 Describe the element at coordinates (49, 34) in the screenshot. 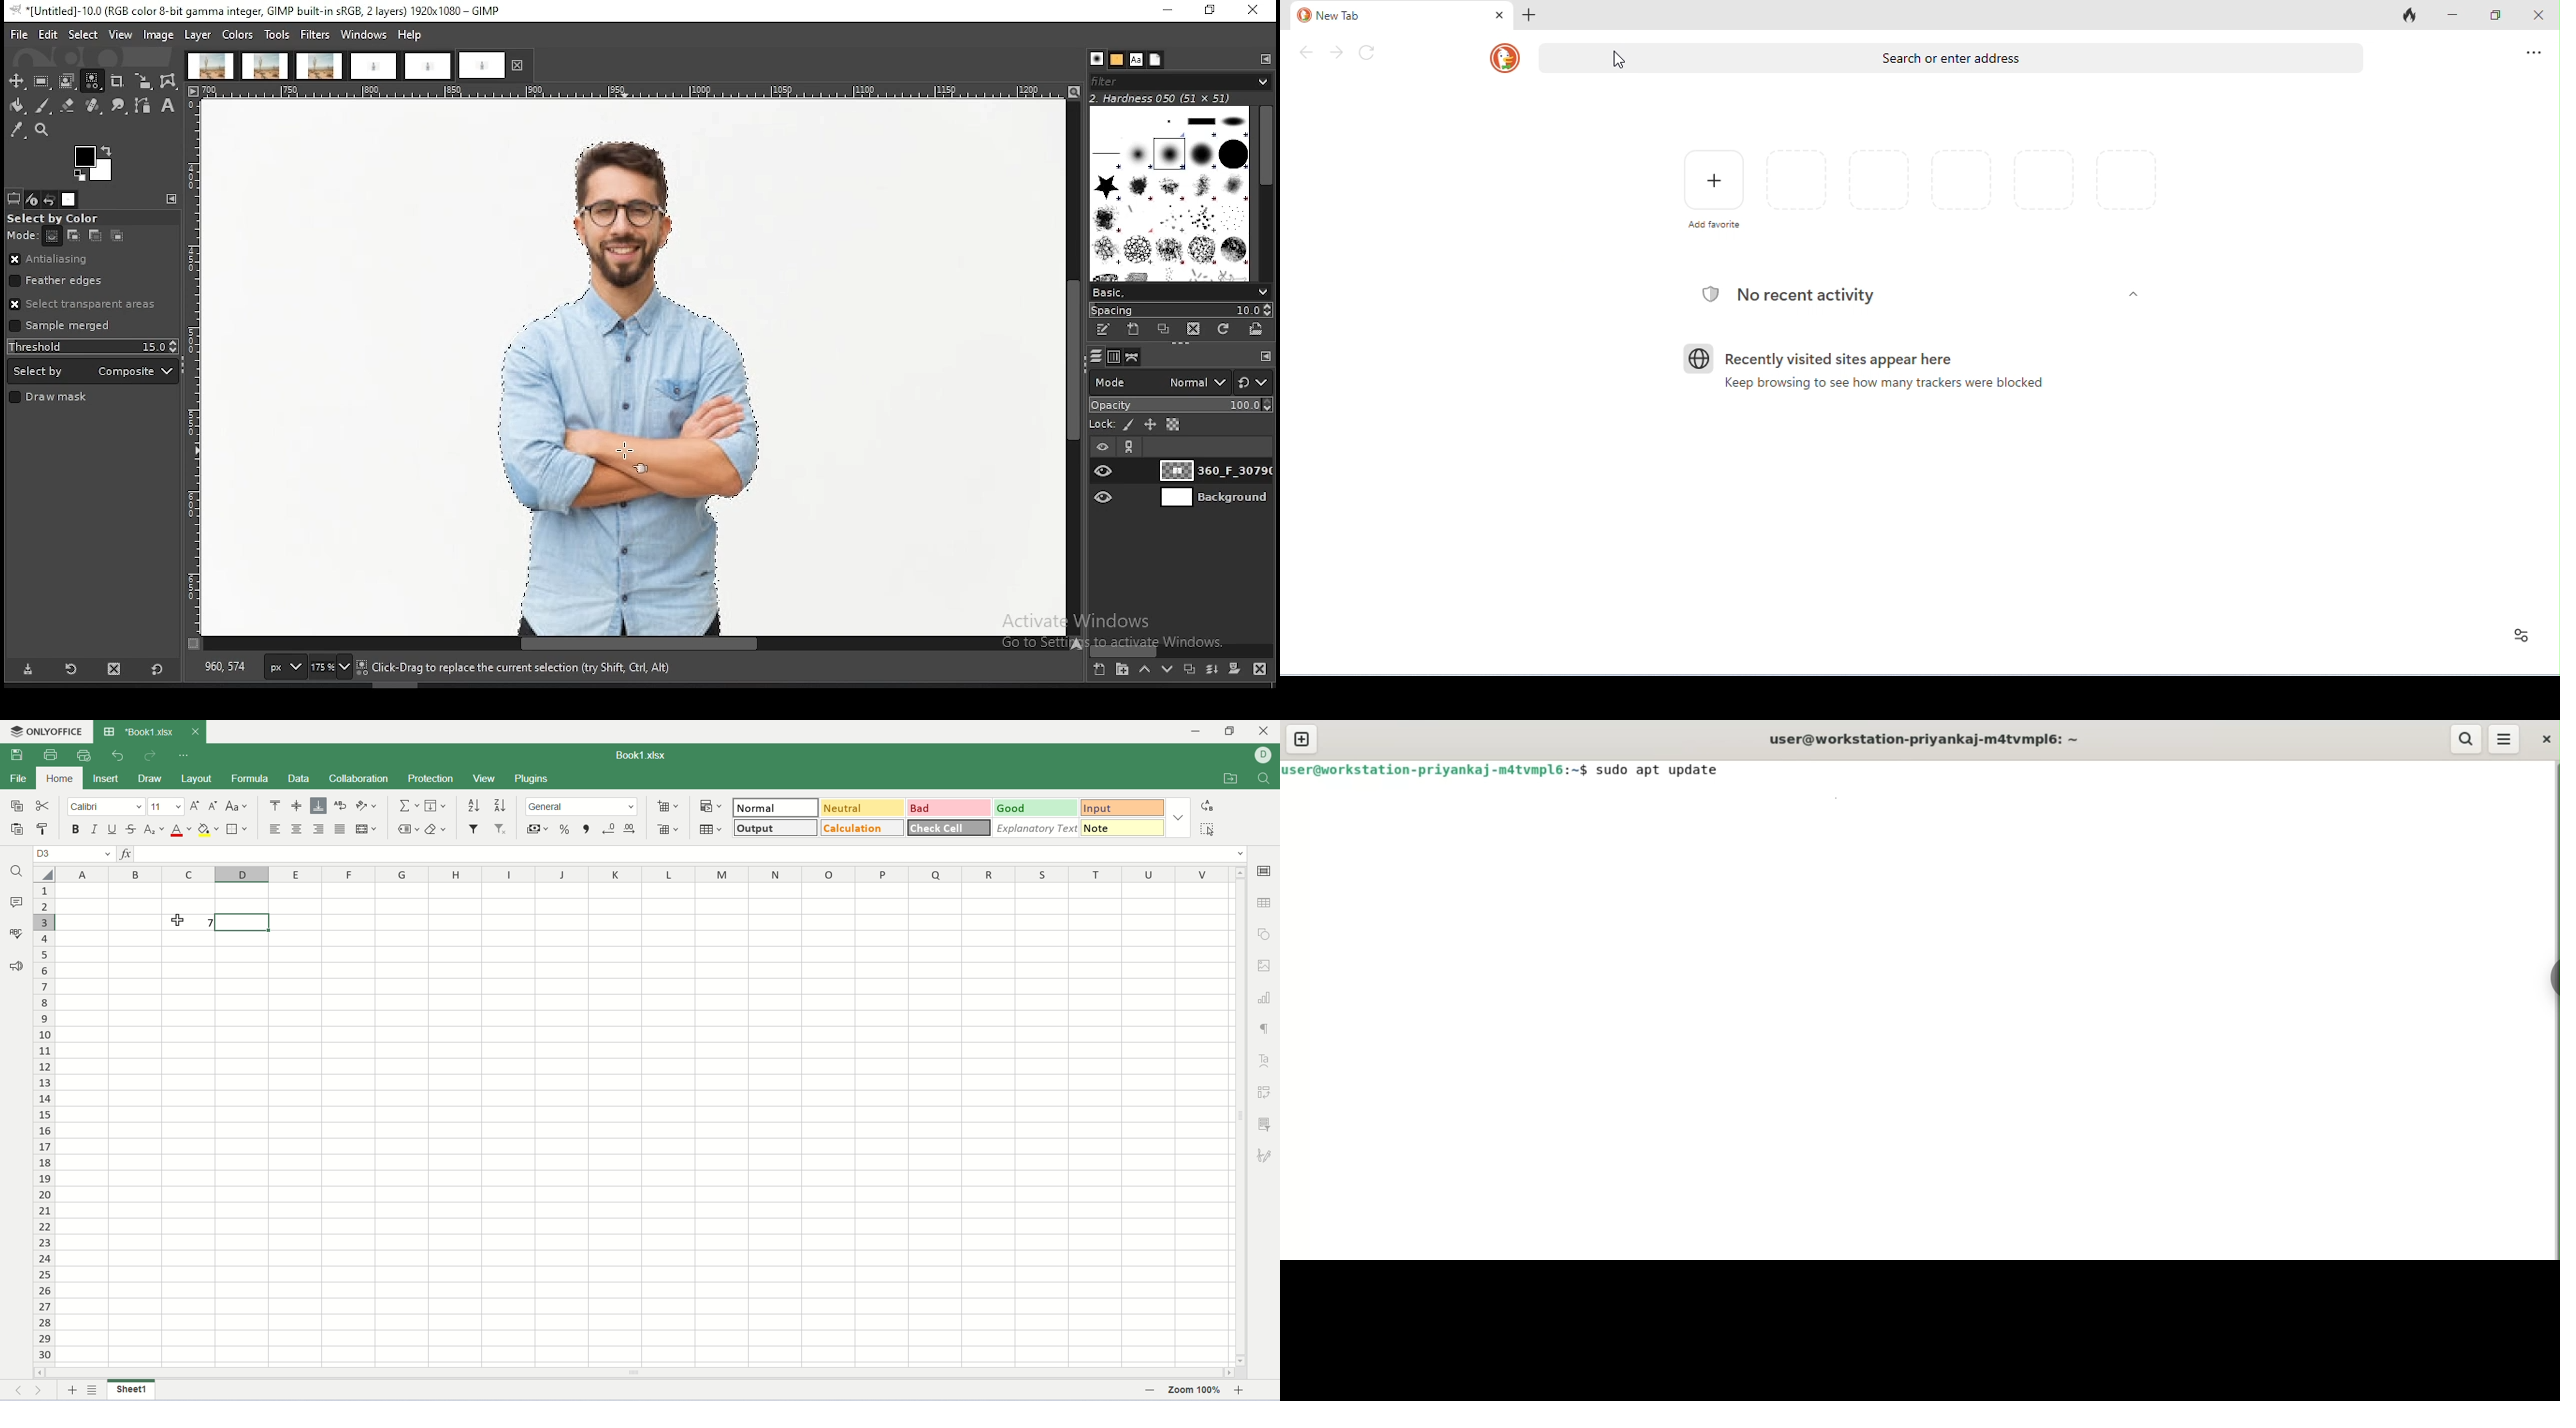

I see `edit` at that location.